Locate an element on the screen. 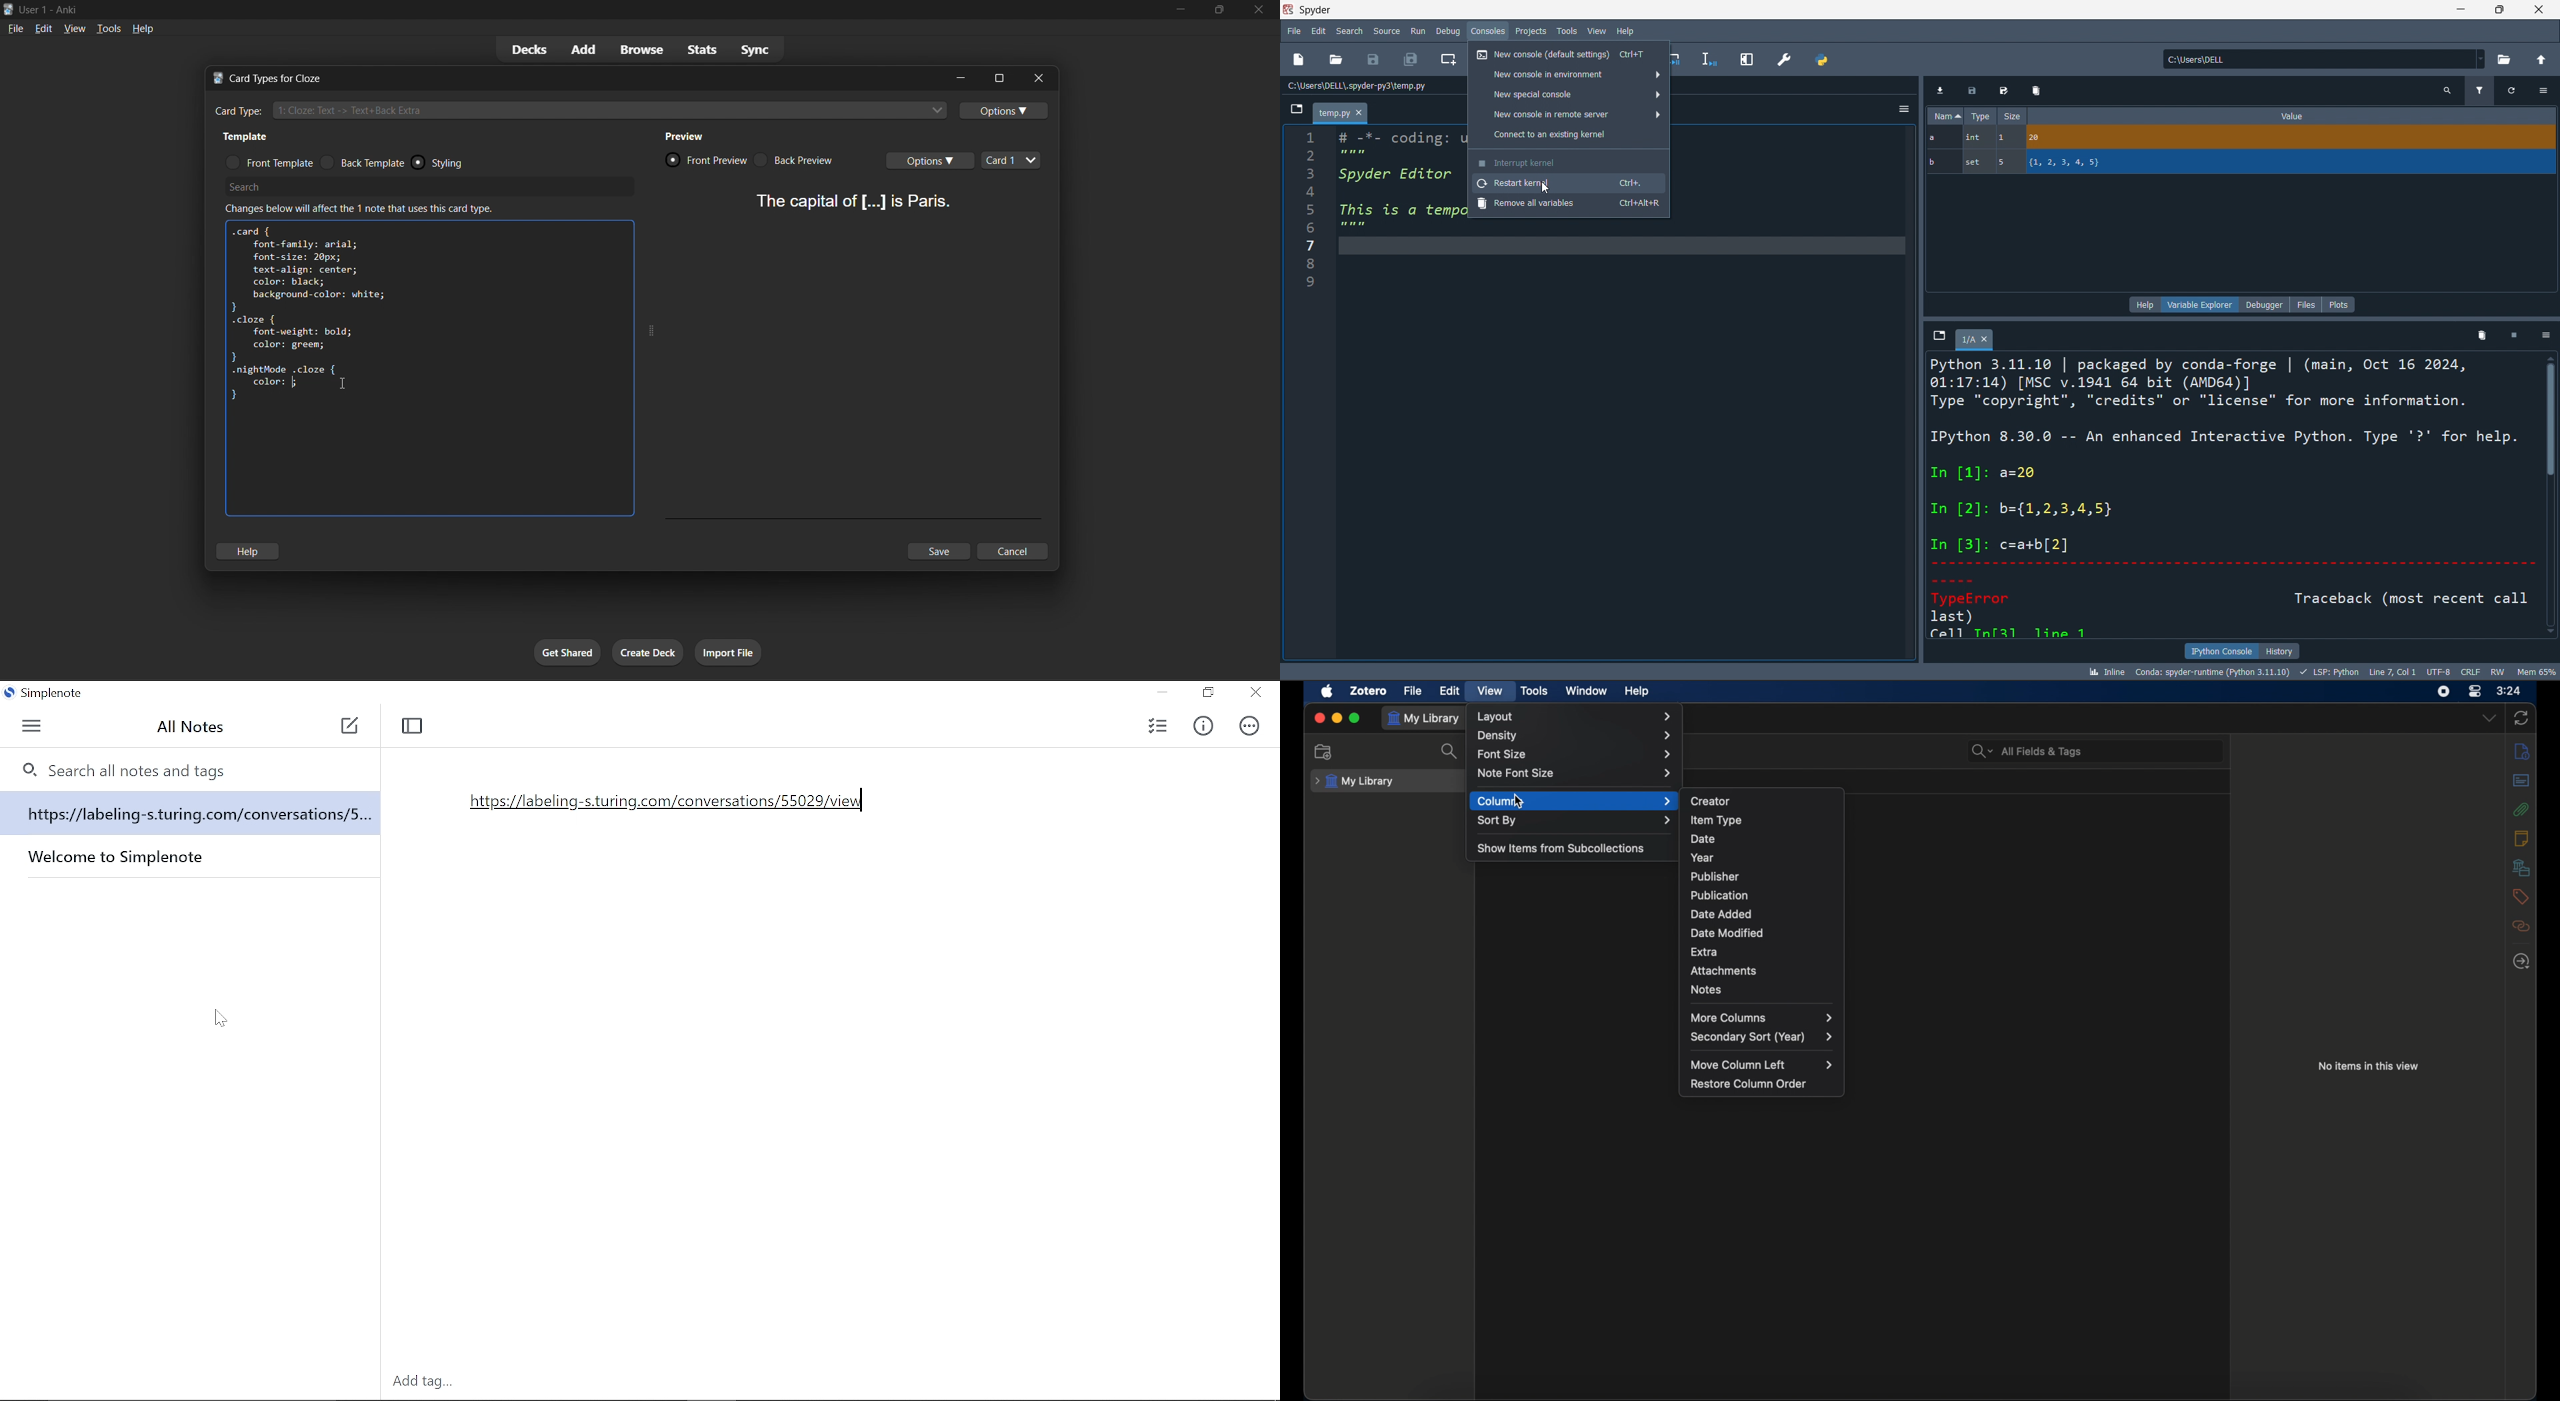 The height and width of the screenshot is (1428, 2576). help is located at coordinates (249, 552).